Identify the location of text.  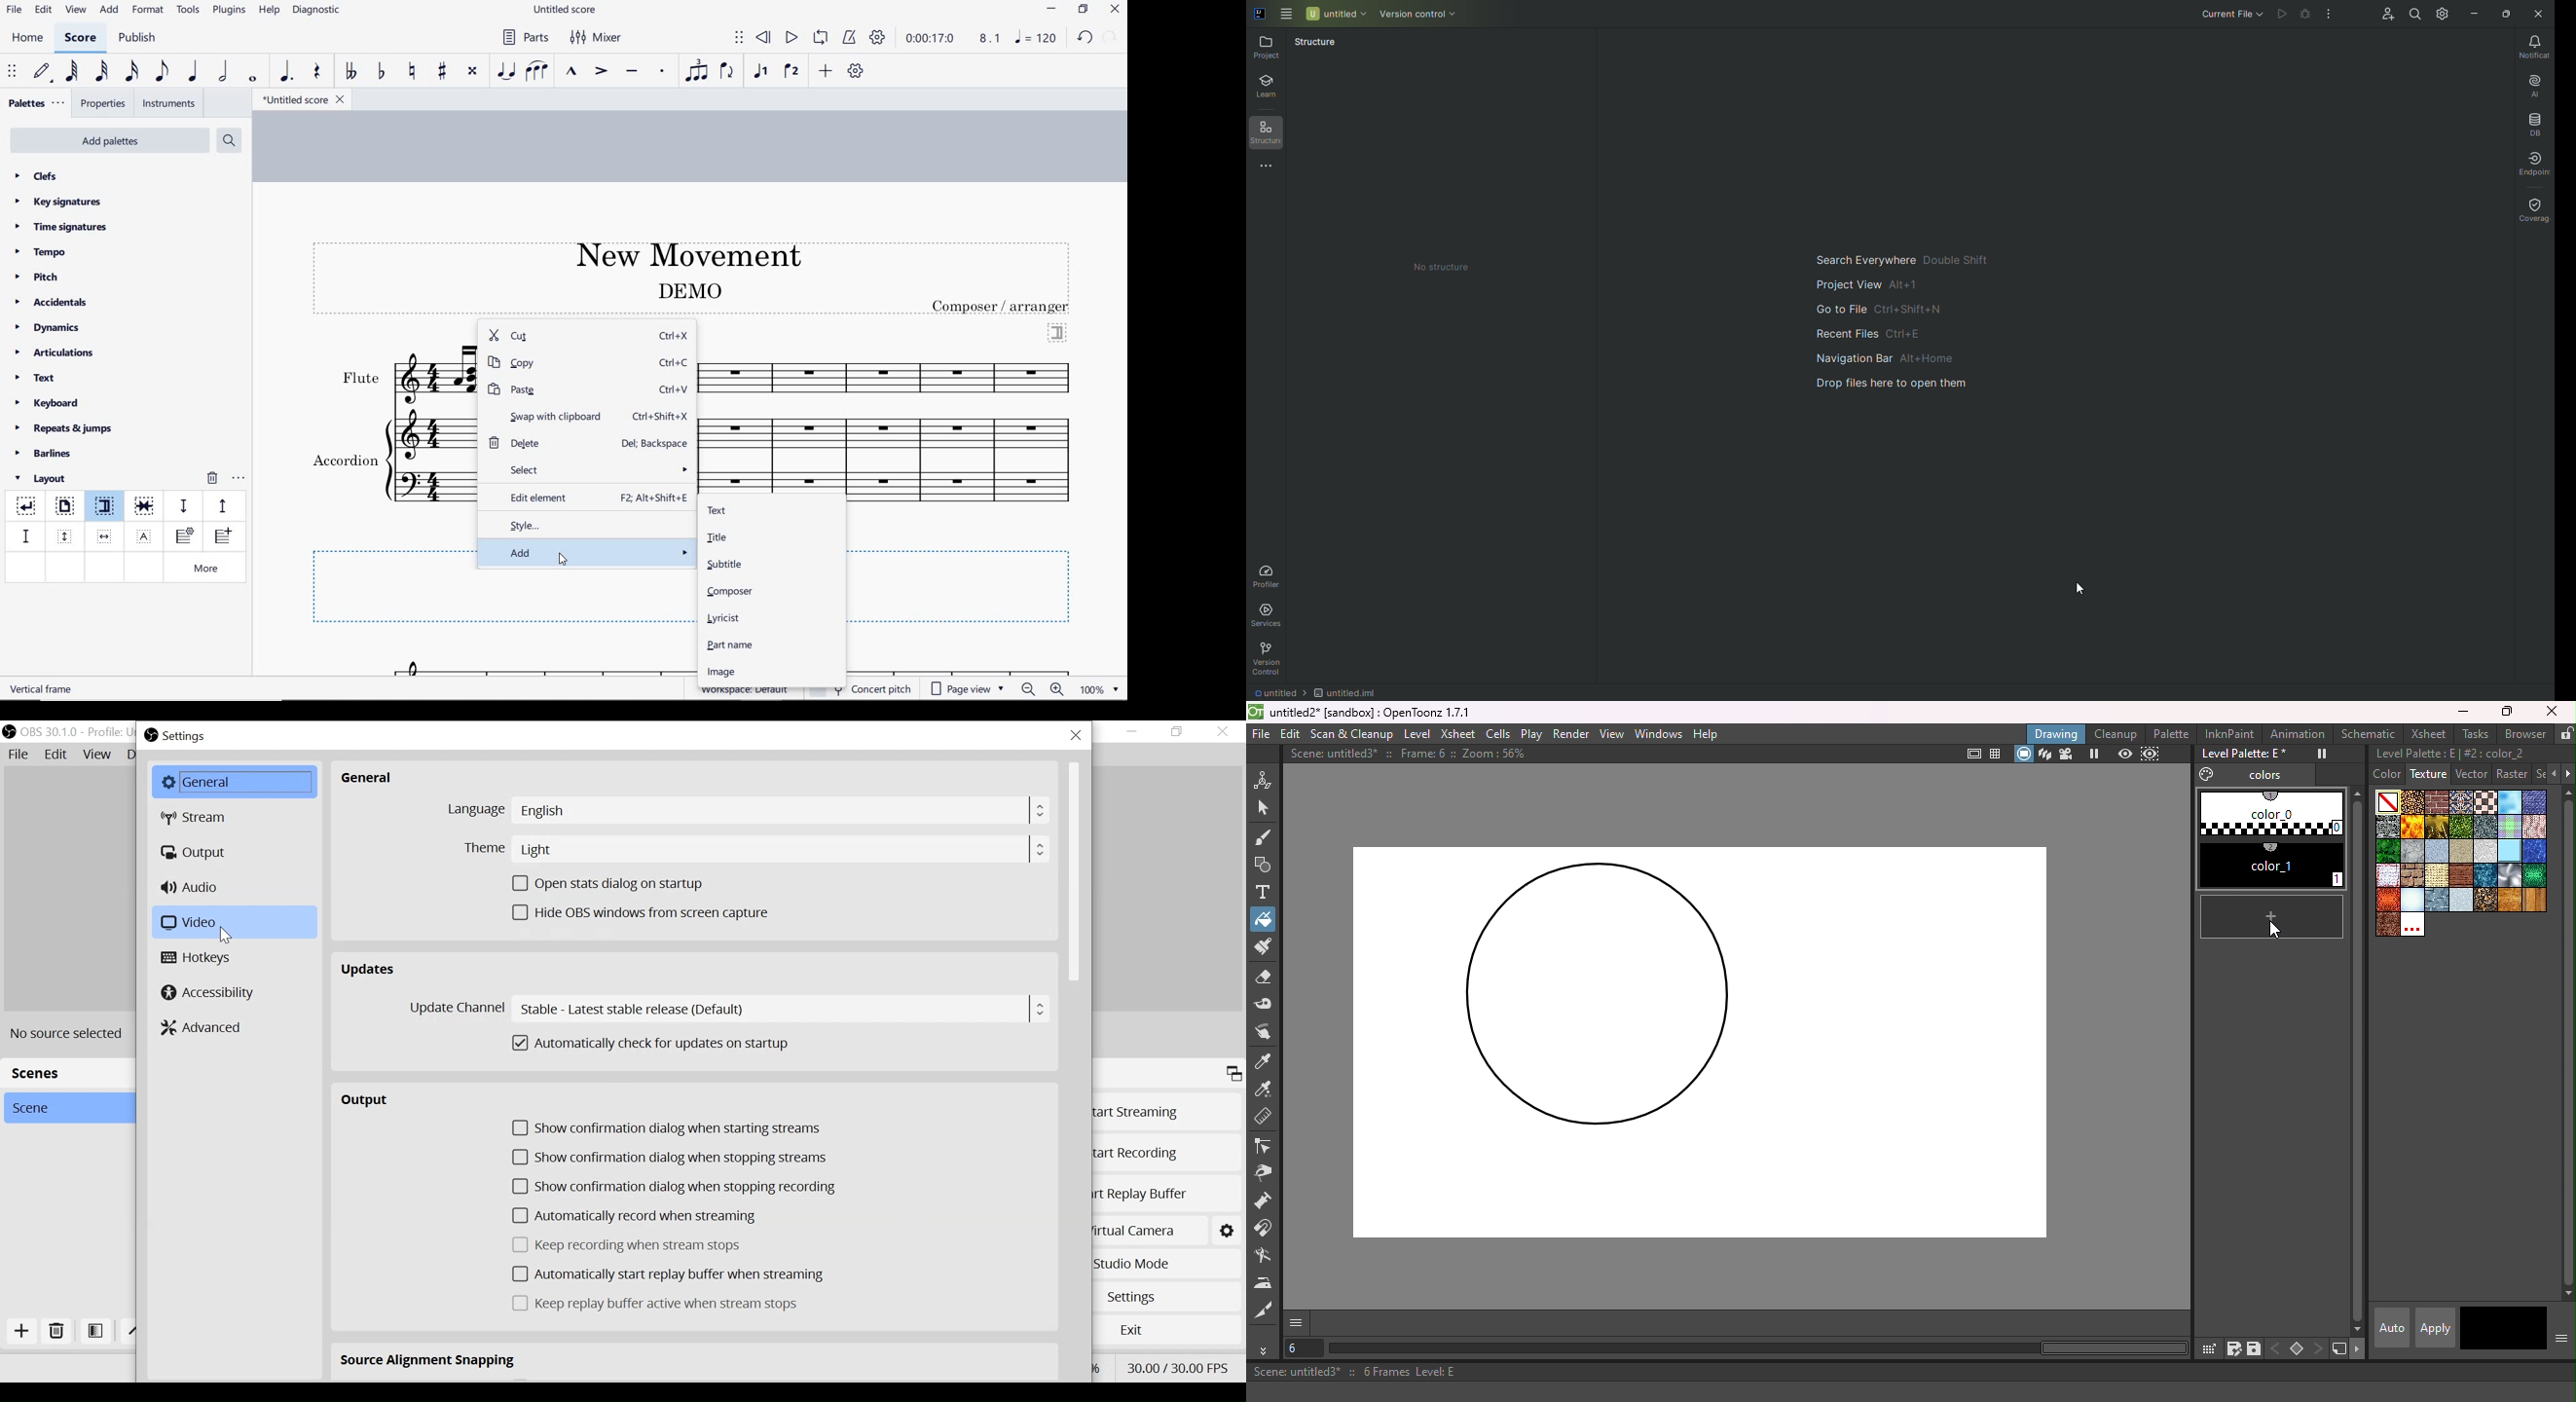
(360, 378).